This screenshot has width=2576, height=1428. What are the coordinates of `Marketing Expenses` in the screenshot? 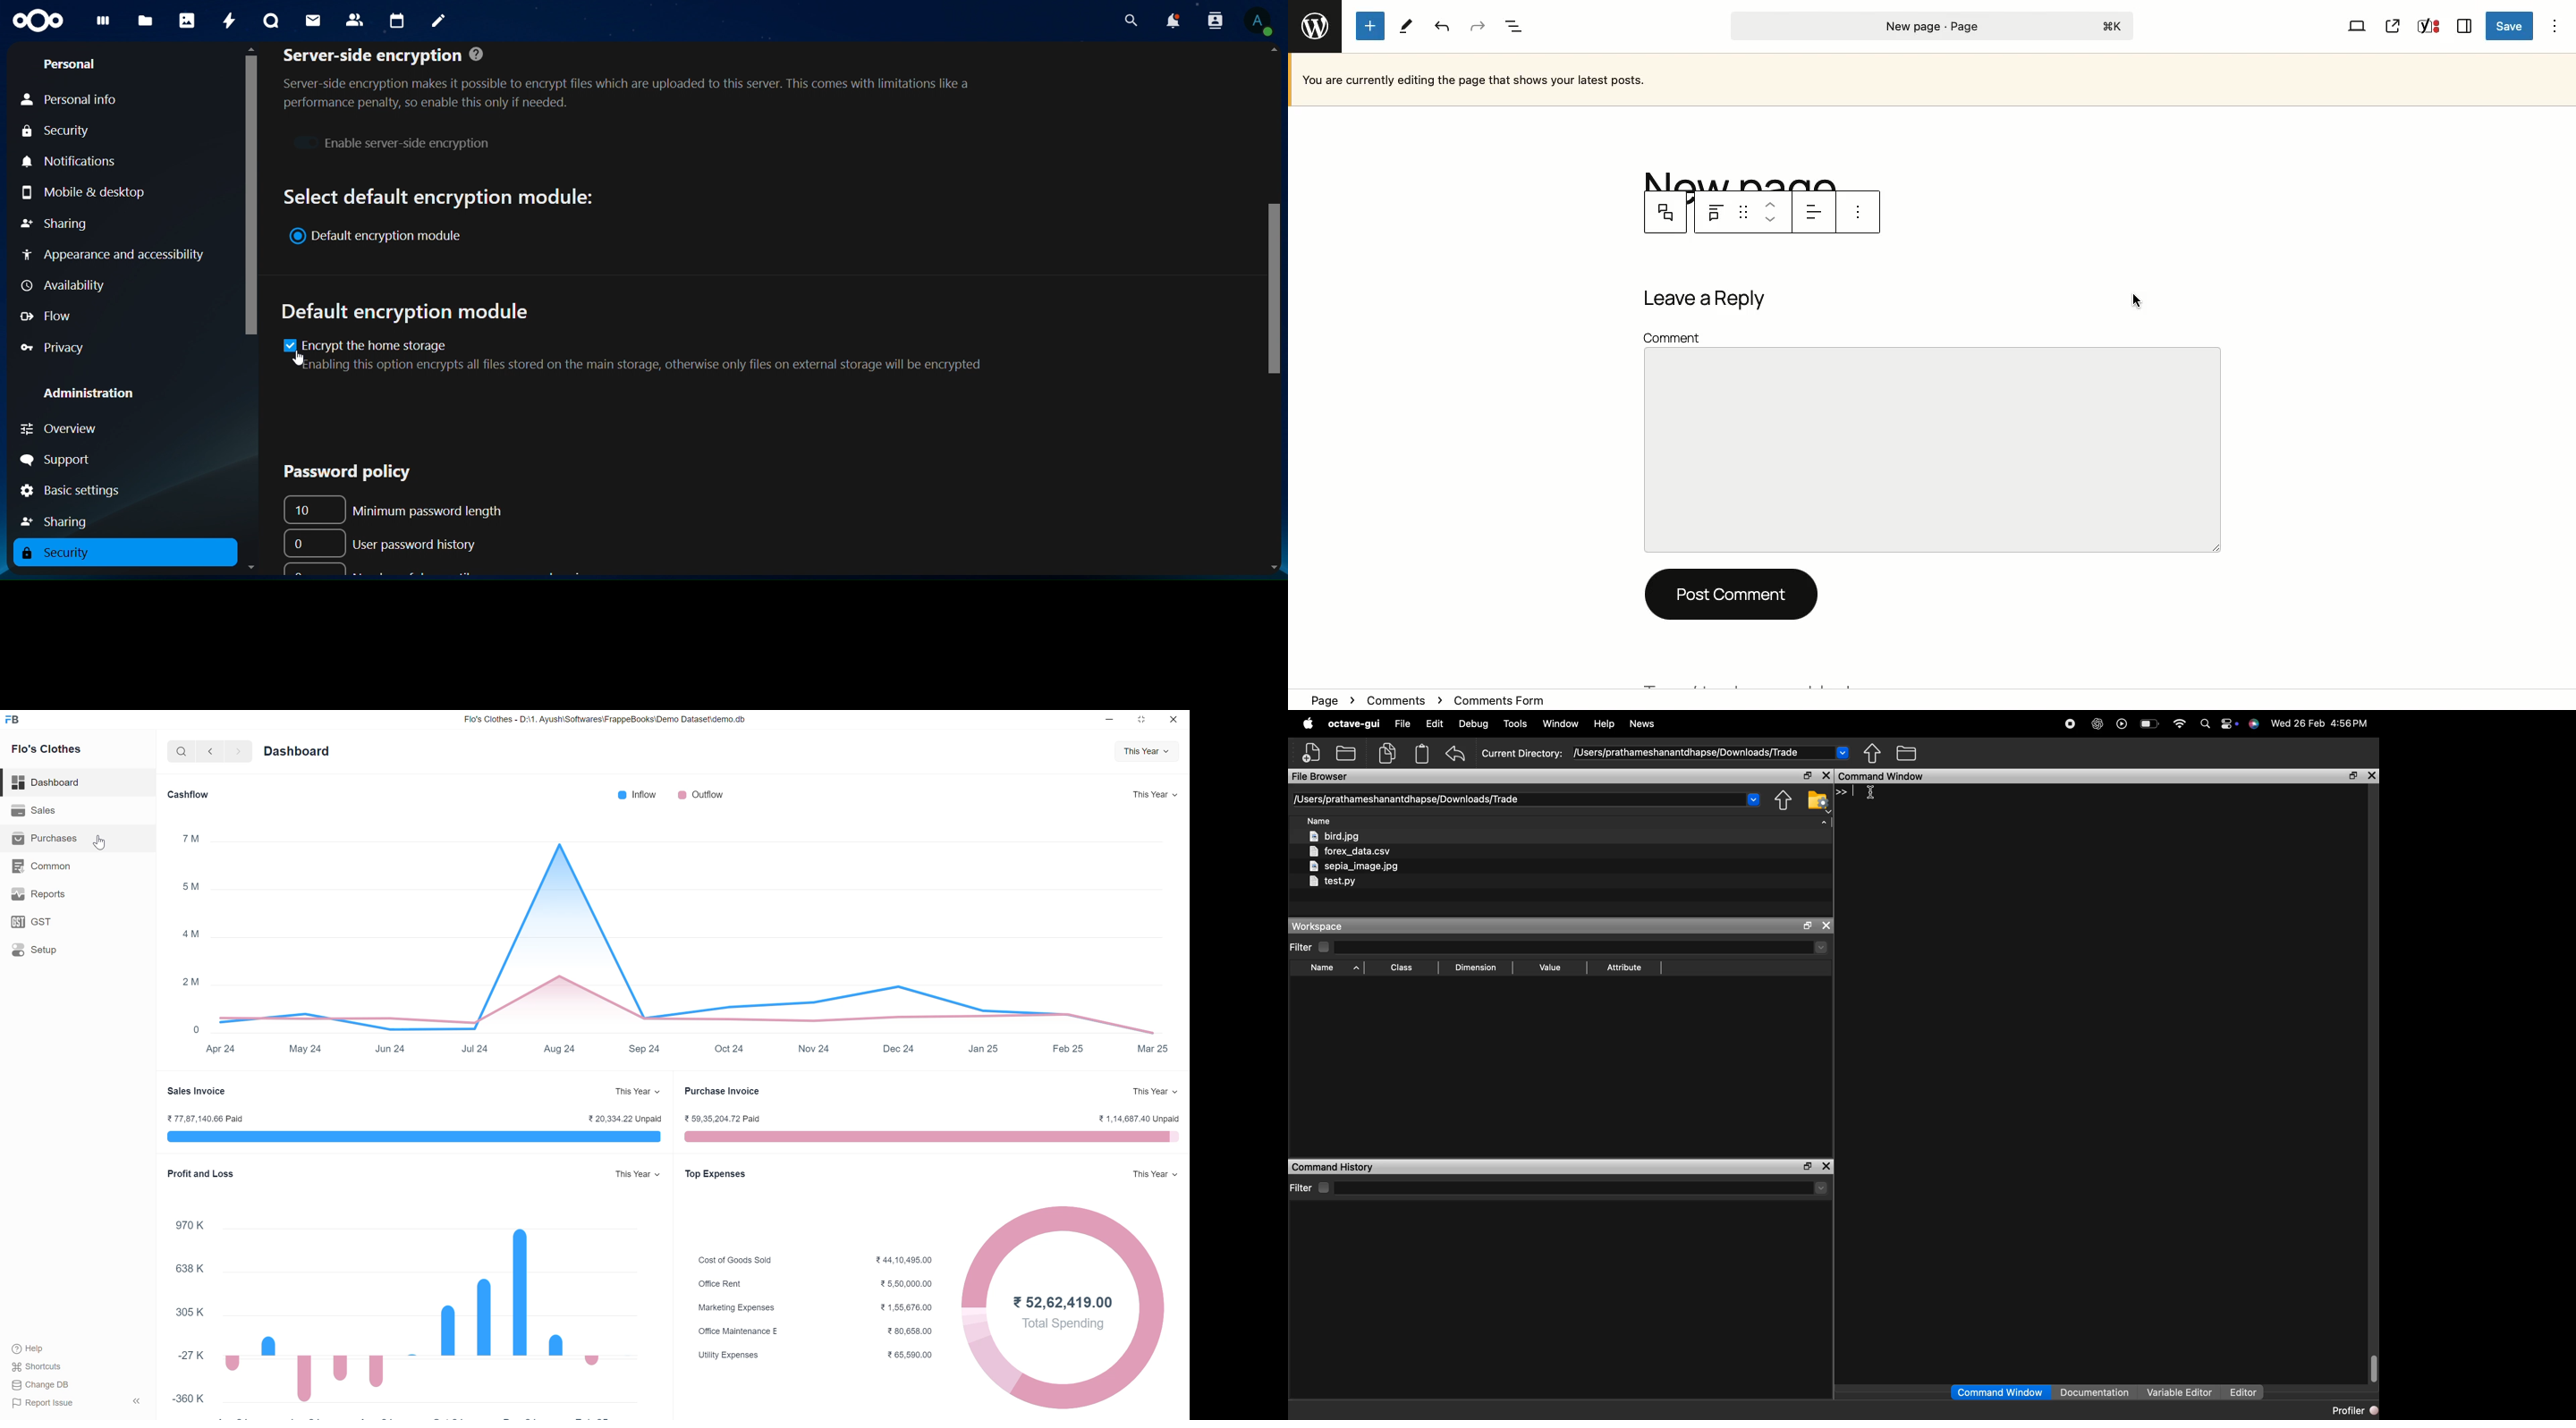 It's located at (736, 1308).